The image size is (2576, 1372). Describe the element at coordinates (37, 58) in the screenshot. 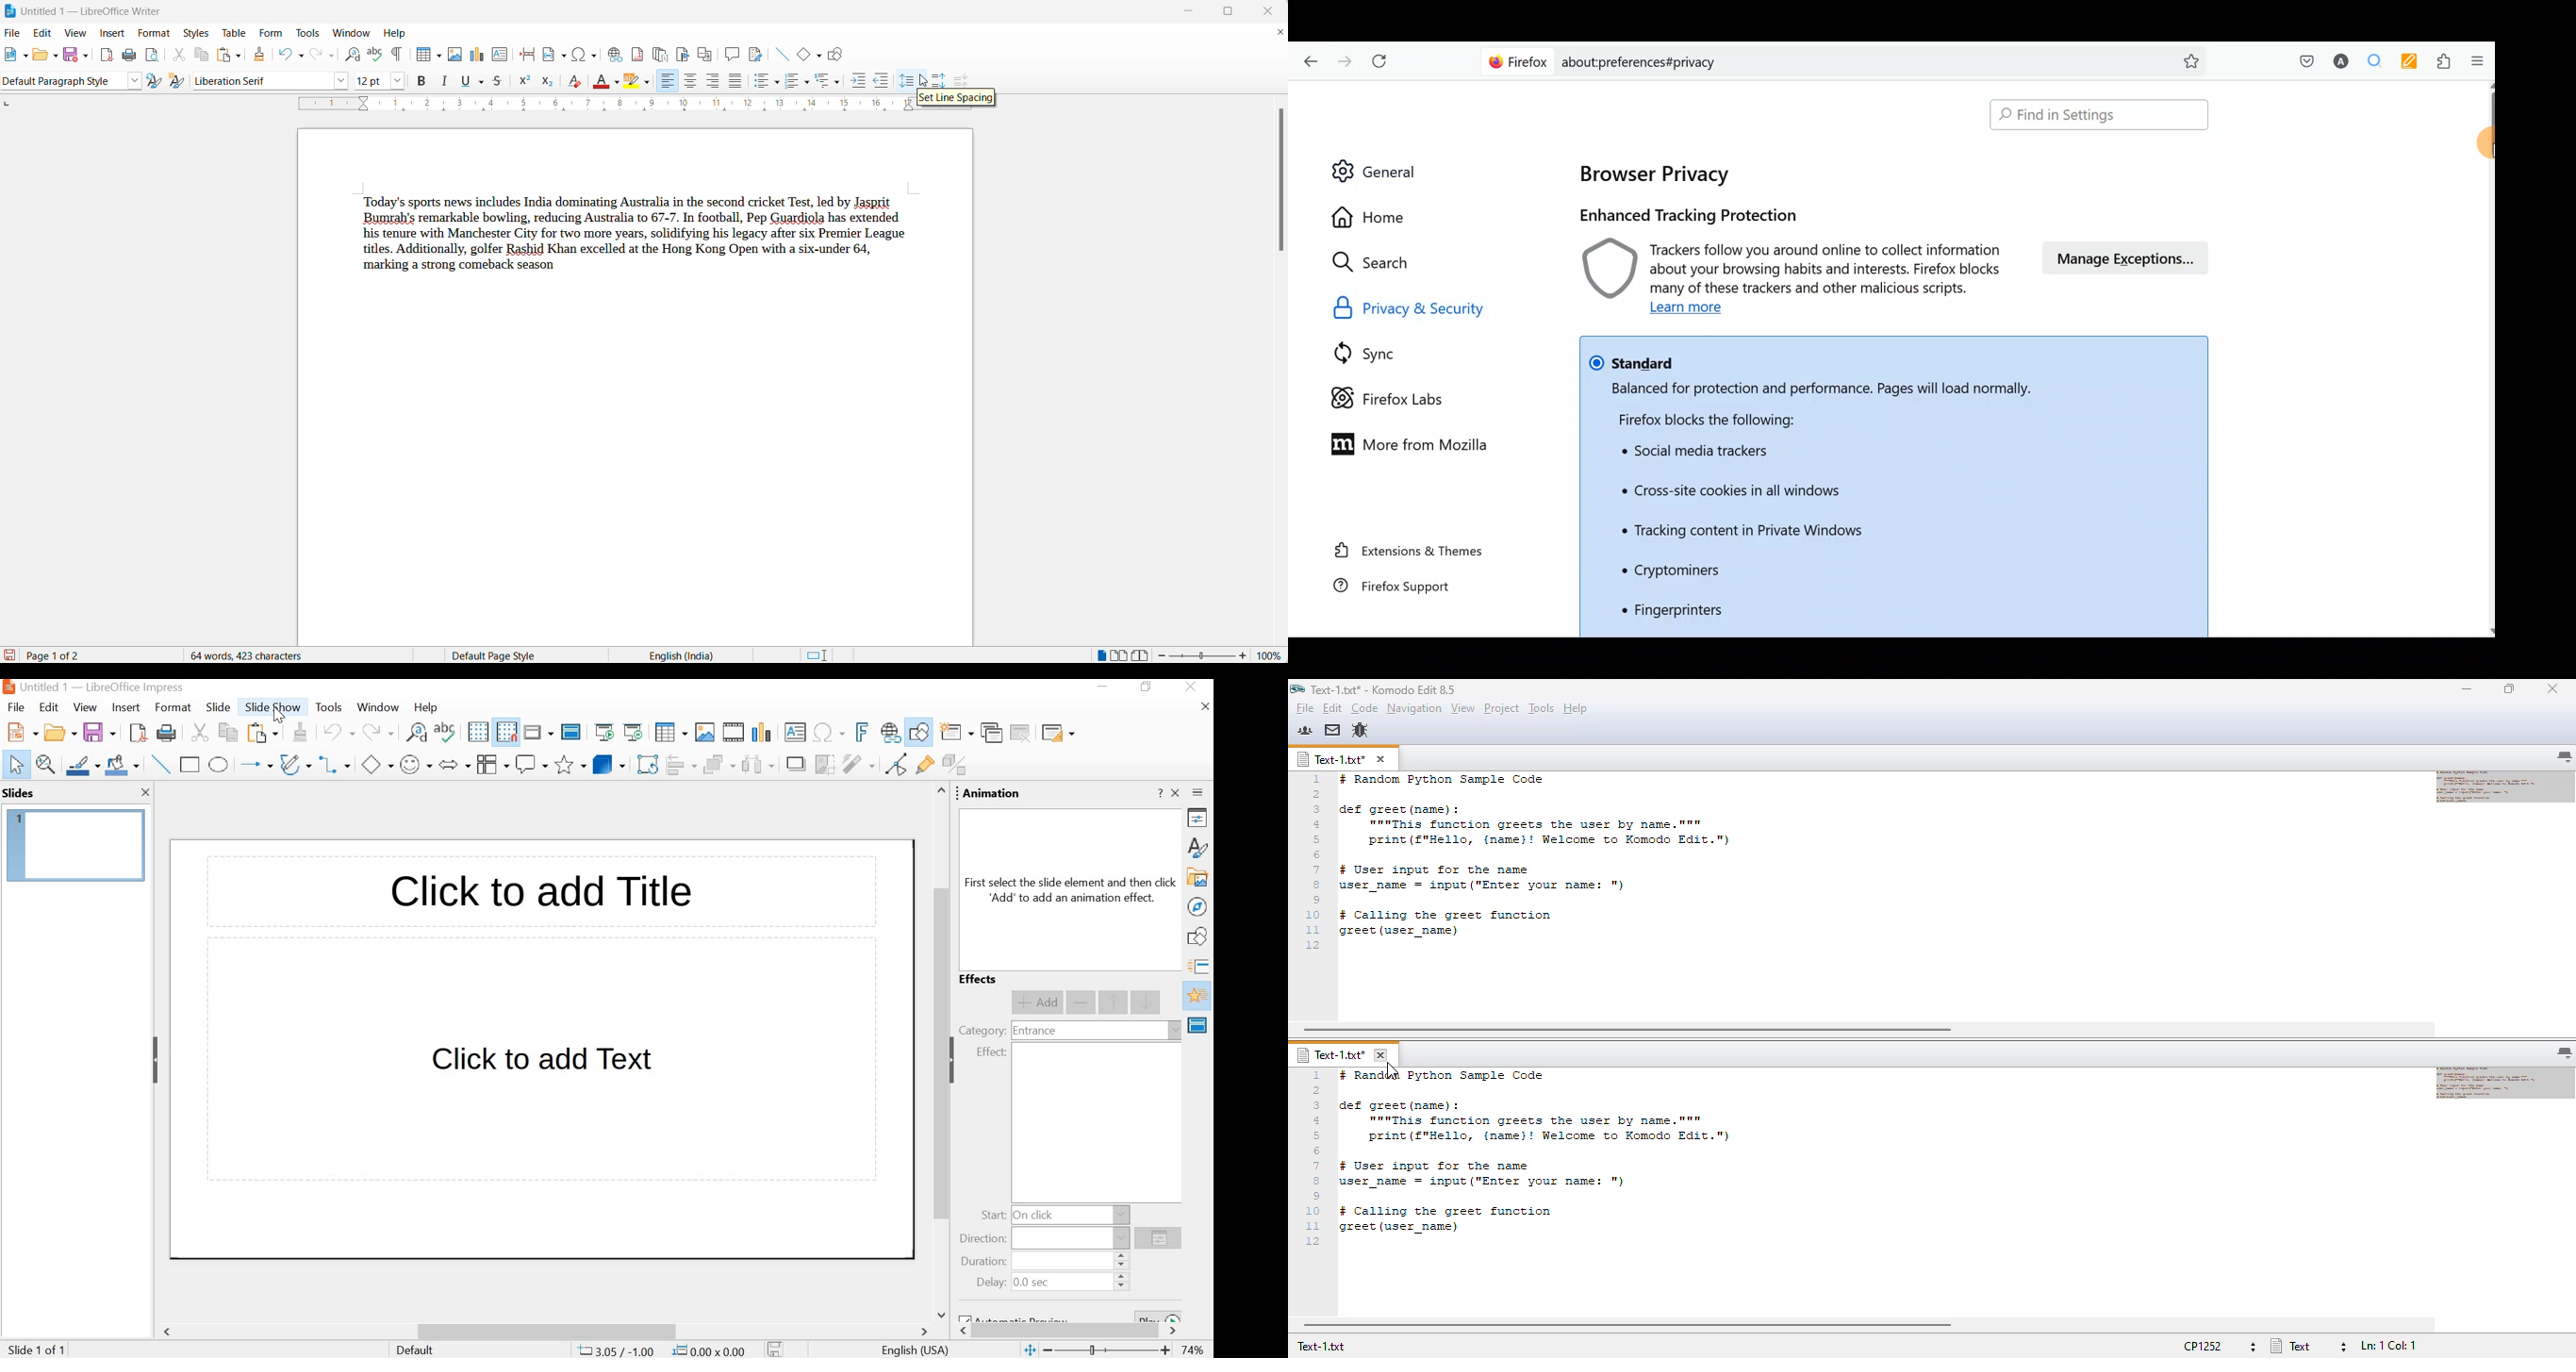

I see `open file` at that location.